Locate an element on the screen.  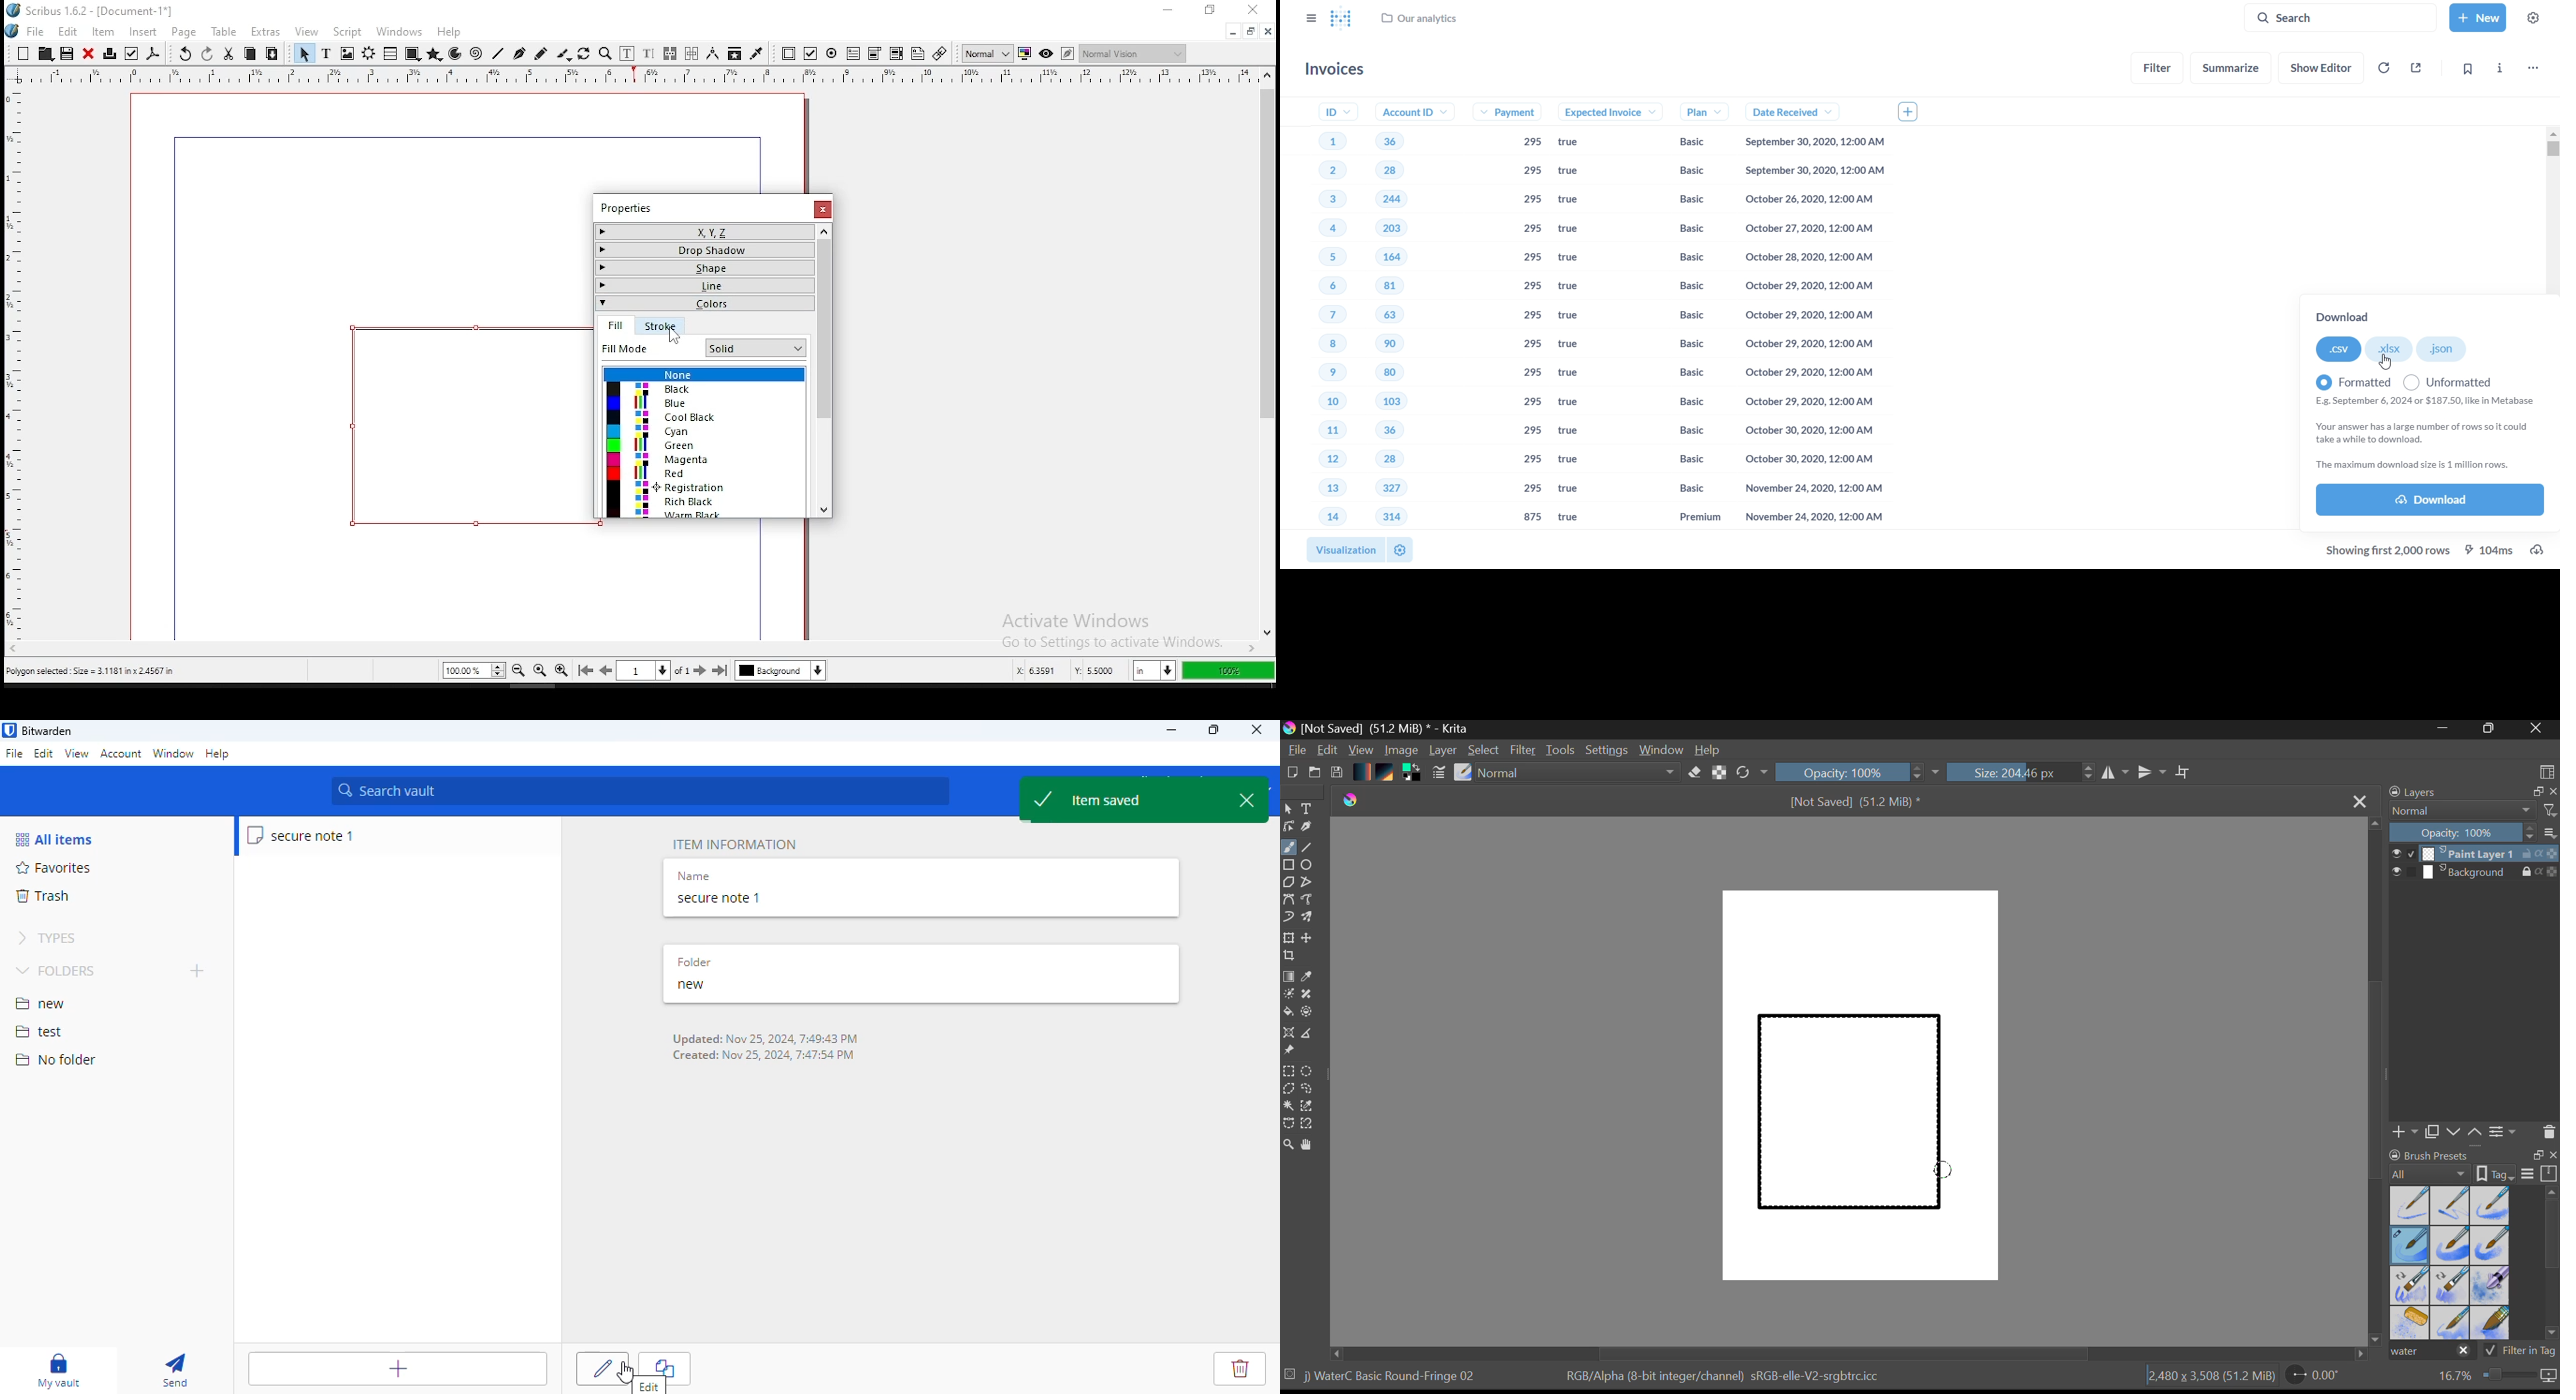
 is located at coordinates (756, 349).